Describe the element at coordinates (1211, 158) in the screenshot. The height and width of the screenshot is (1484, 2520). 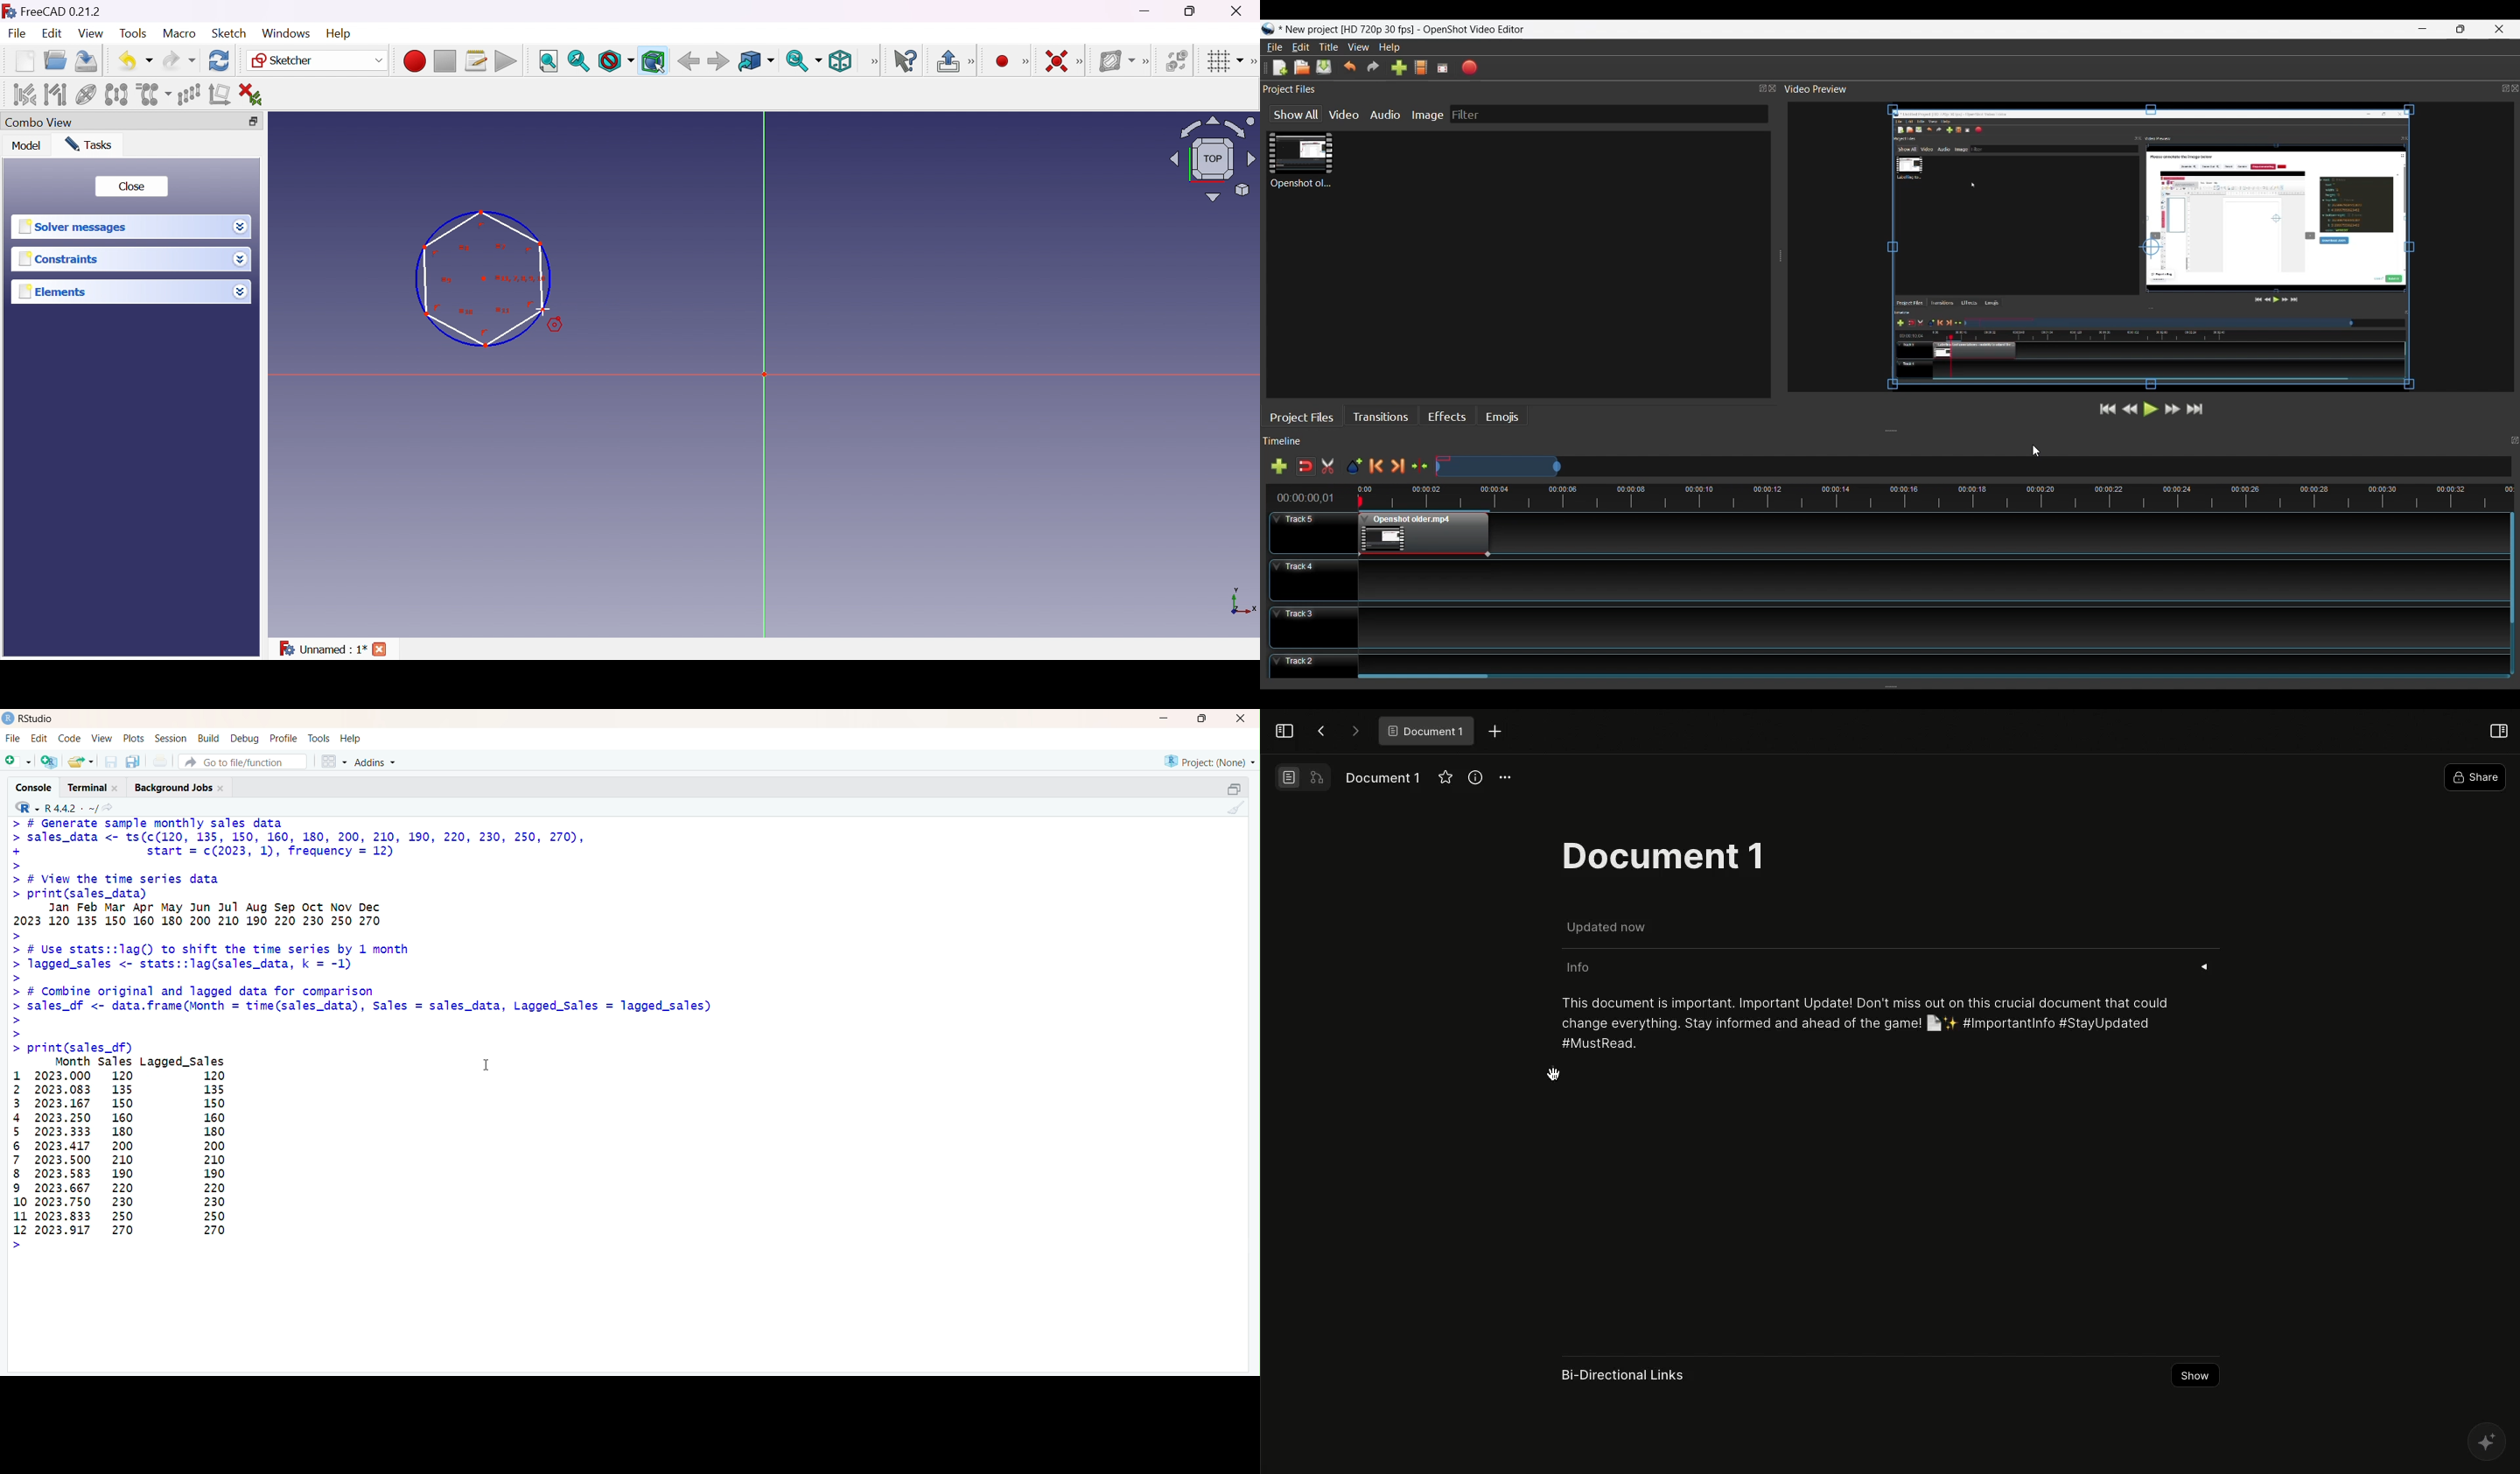
I see `Viewing angle` at that location.